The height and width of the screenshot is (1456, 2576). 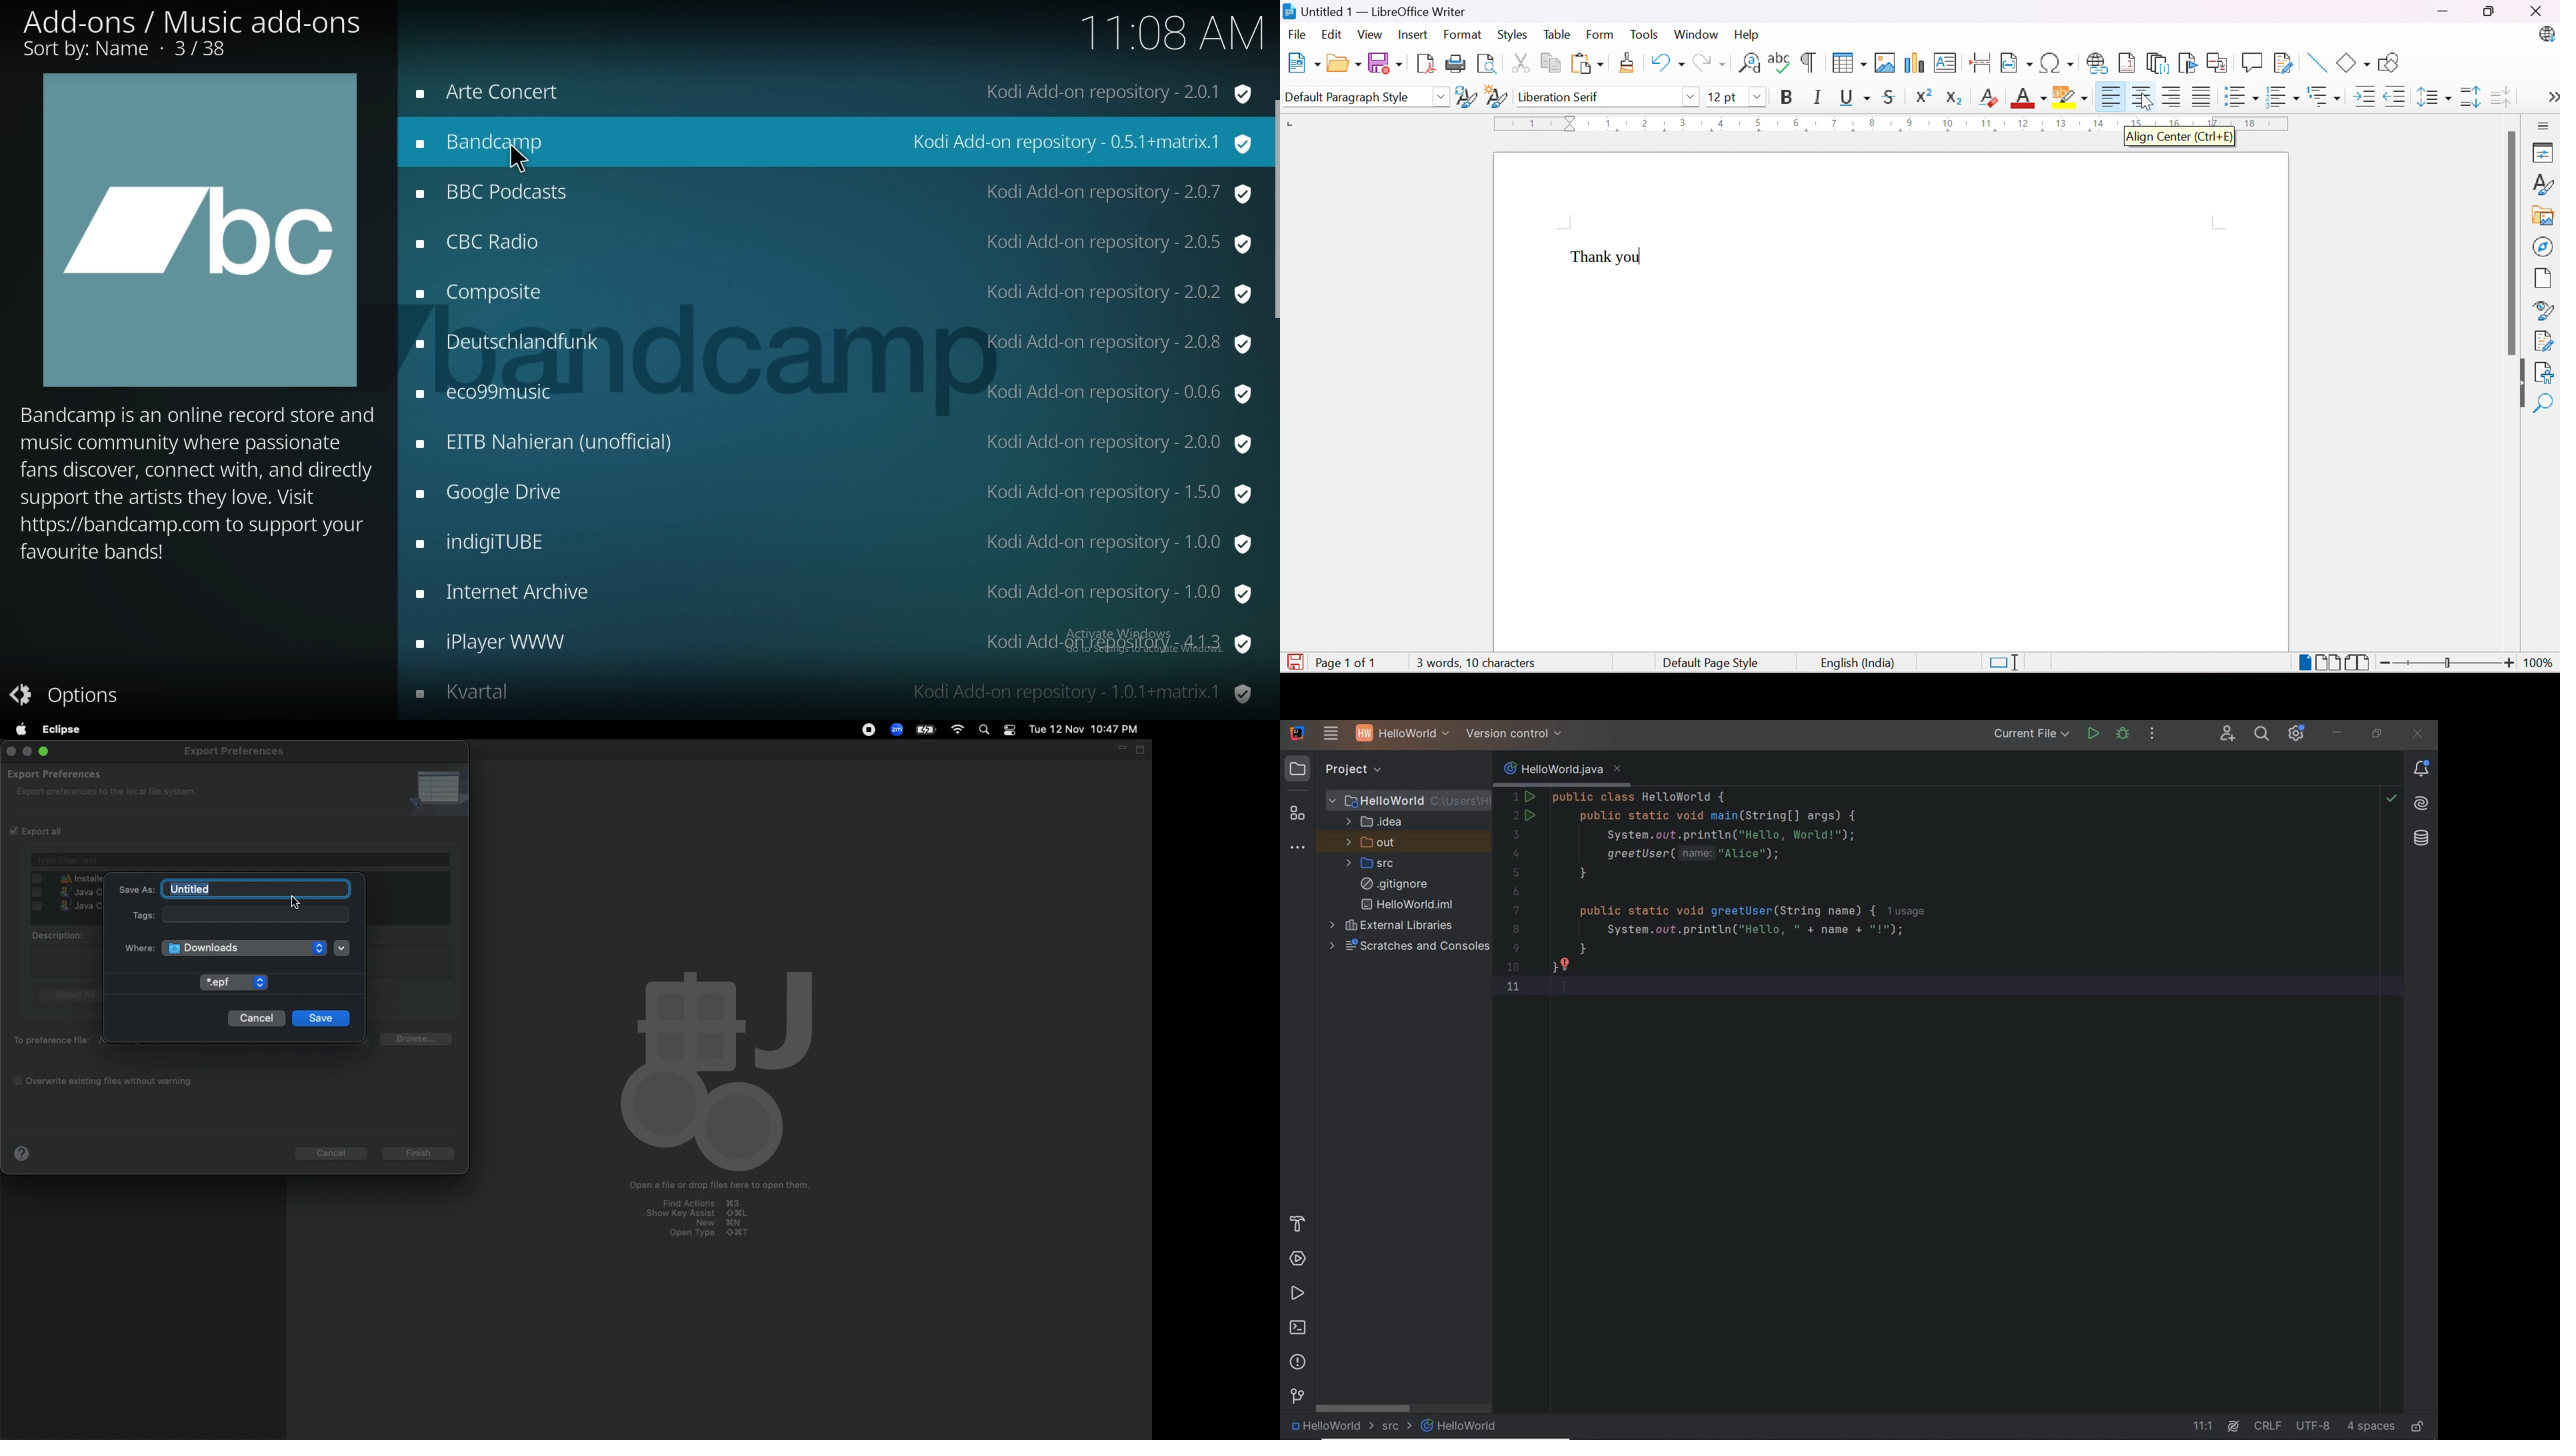 I want to click on Insert Hyperlink, so click(x=2095, y=62).